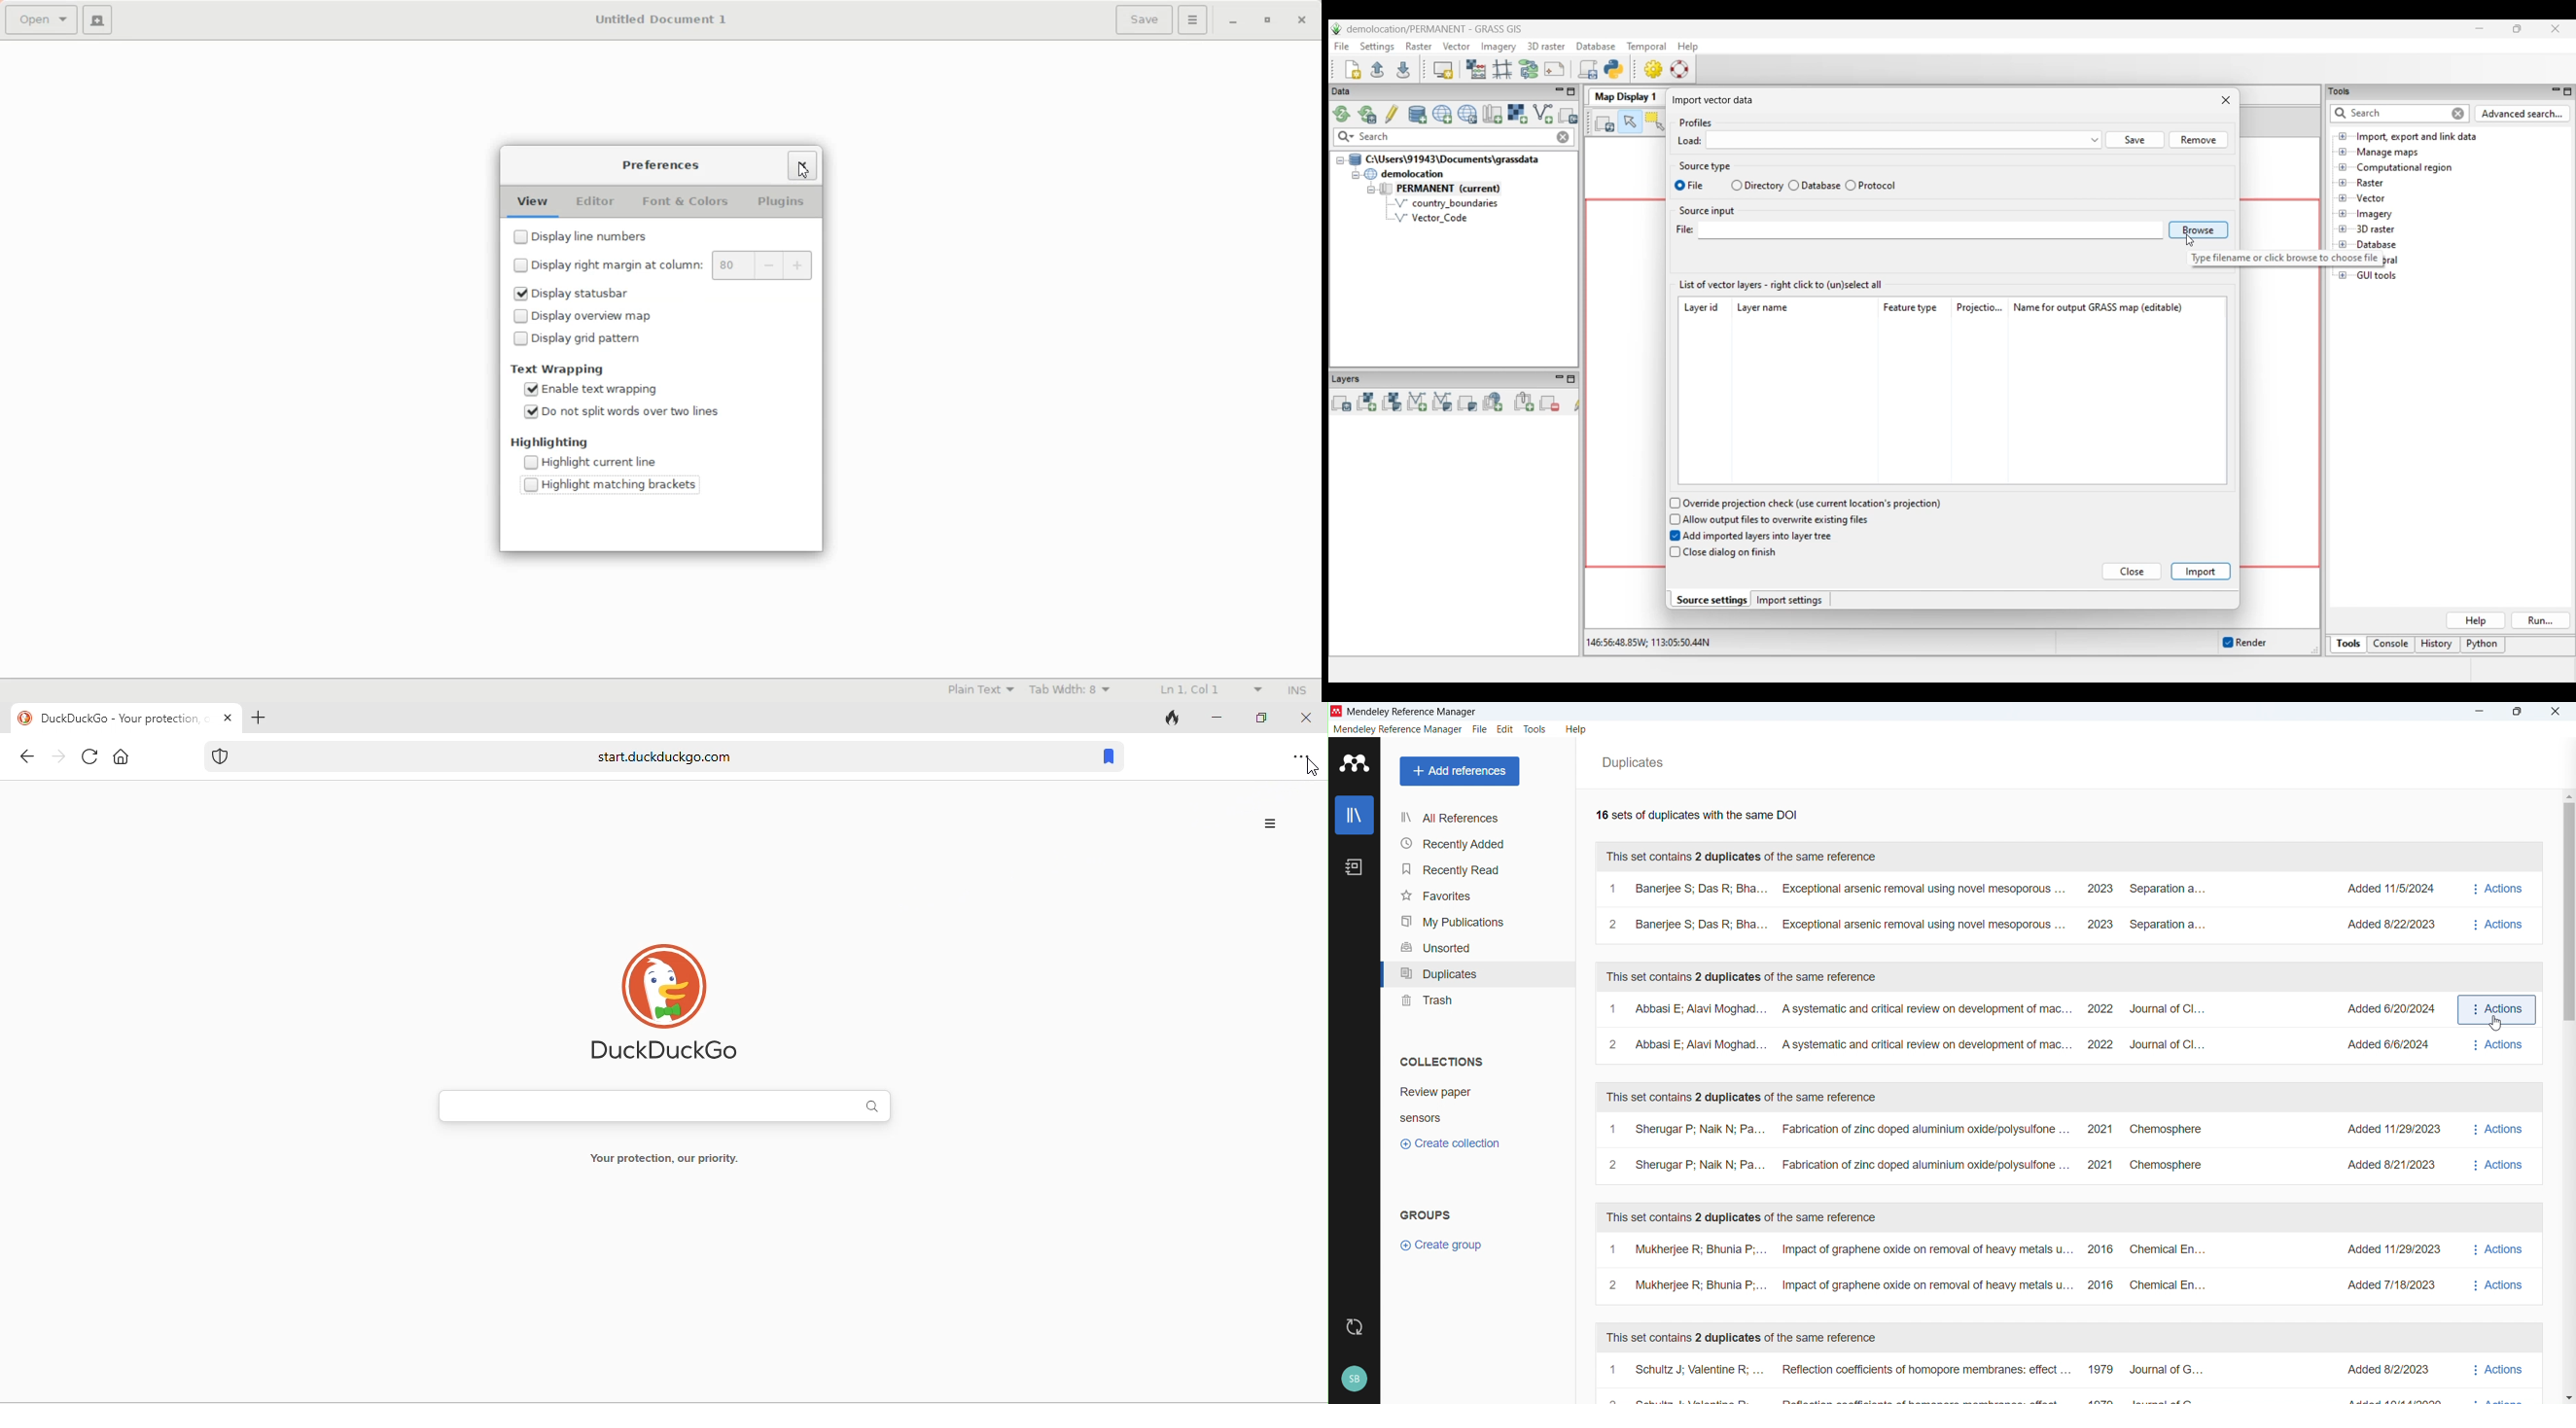  What do you see at coordinates (2500, 1379) in the screenshot?
I see `actions` at bounding box center [2500, 1379].